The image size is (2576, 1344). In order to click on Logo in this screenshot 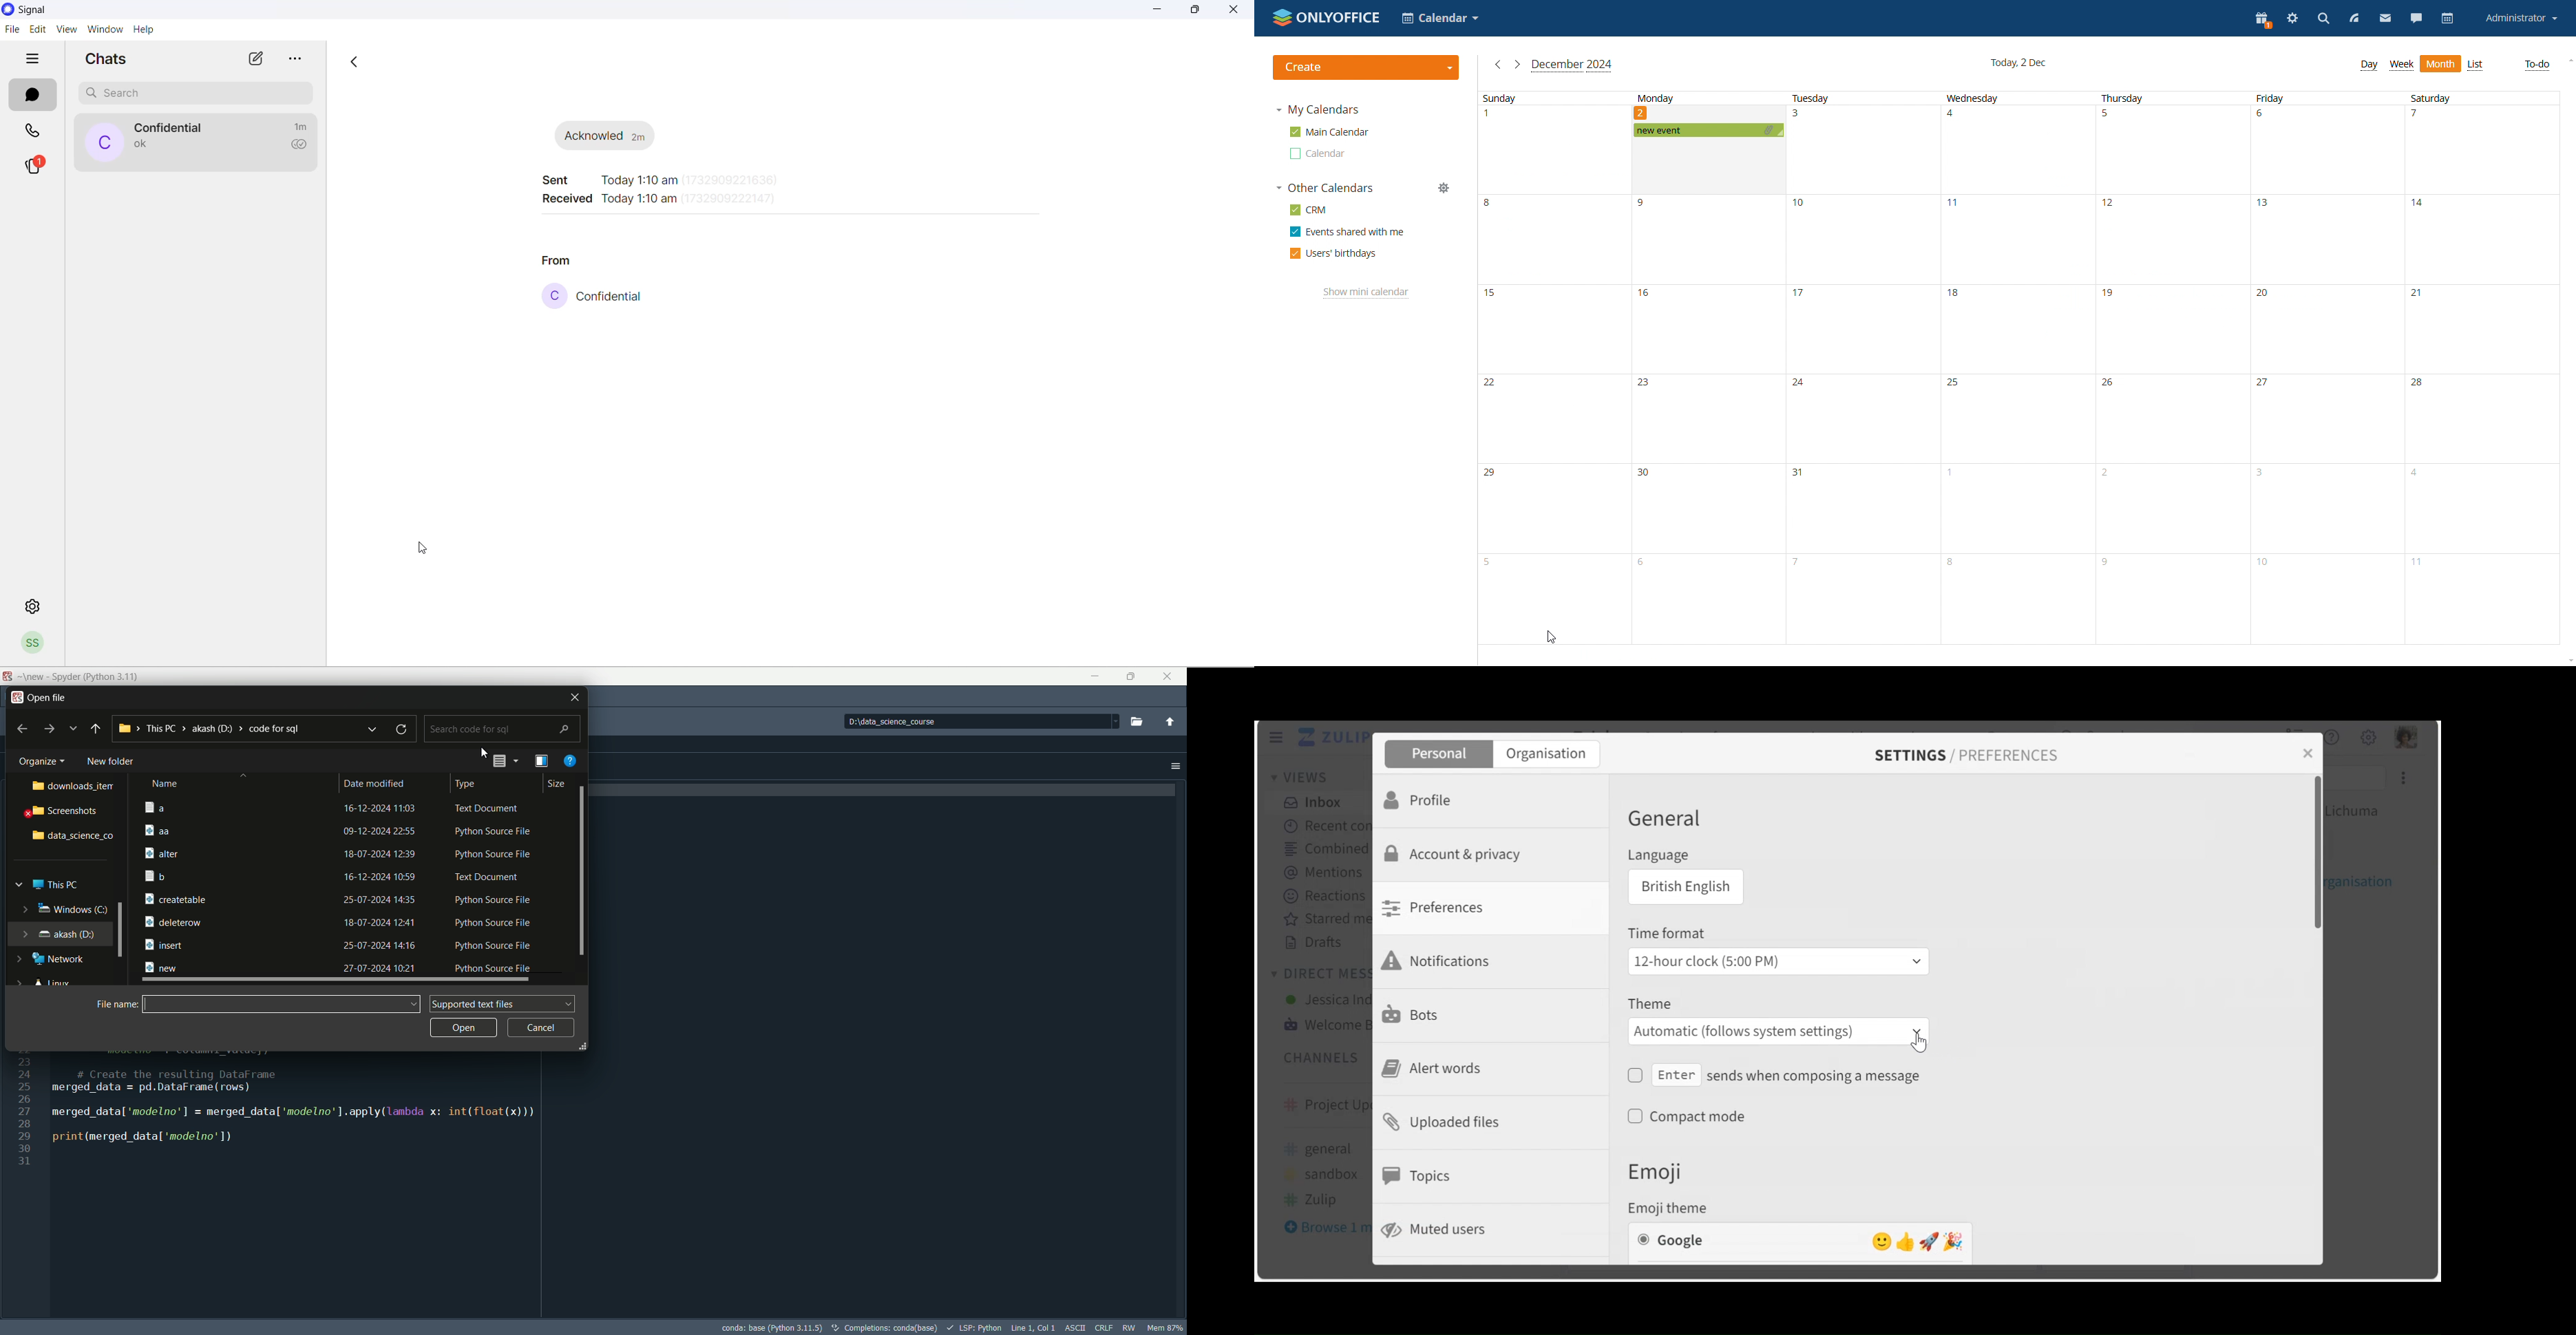, I will do `click(9, 675)`.